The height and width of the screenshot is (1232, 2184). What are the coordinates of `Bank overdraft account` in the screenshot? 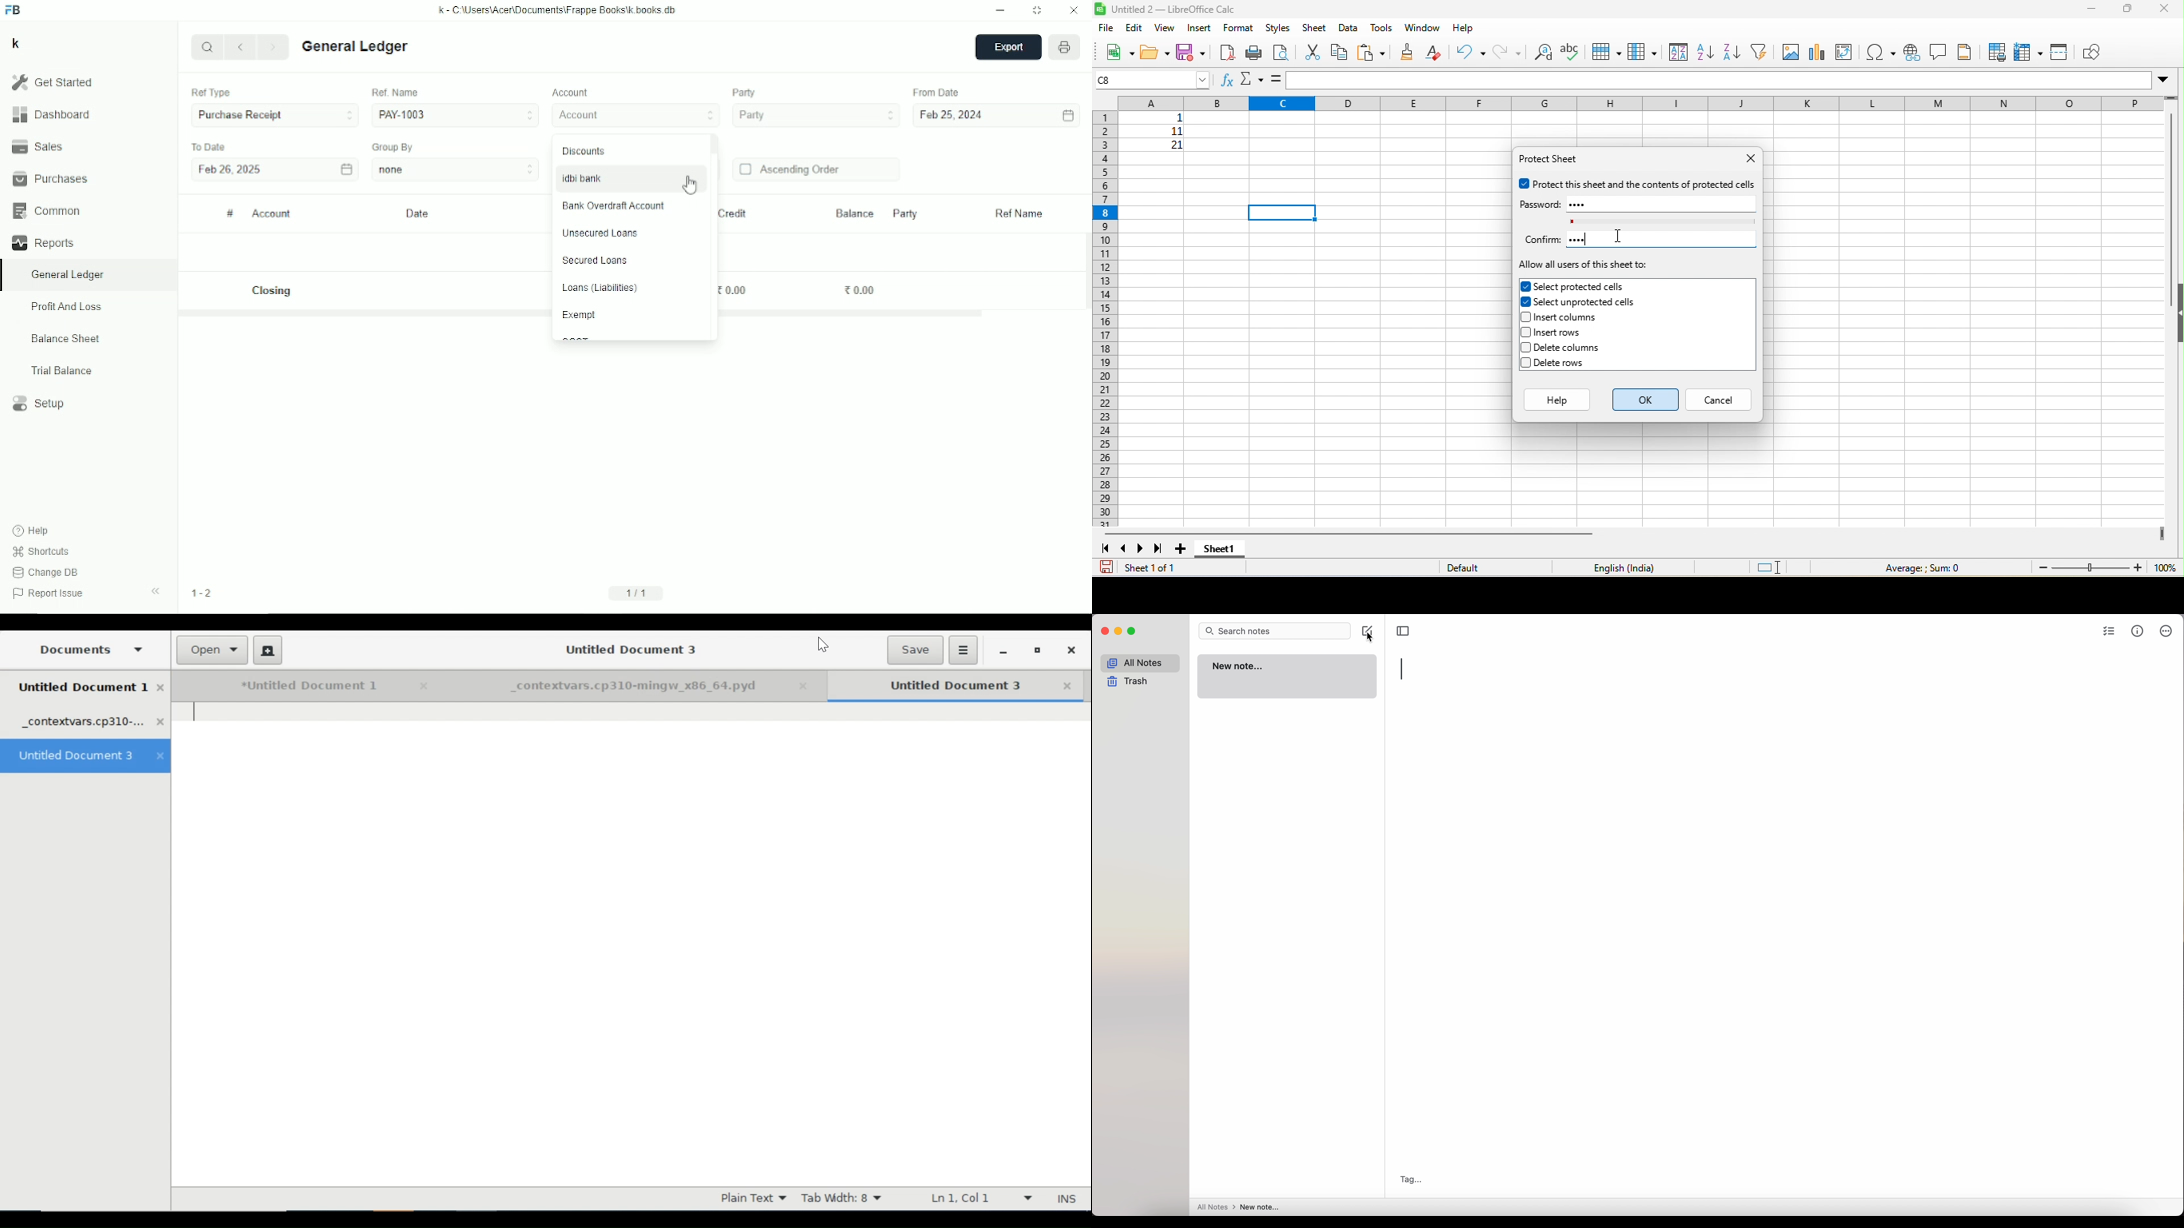 It's located at (616, 206).